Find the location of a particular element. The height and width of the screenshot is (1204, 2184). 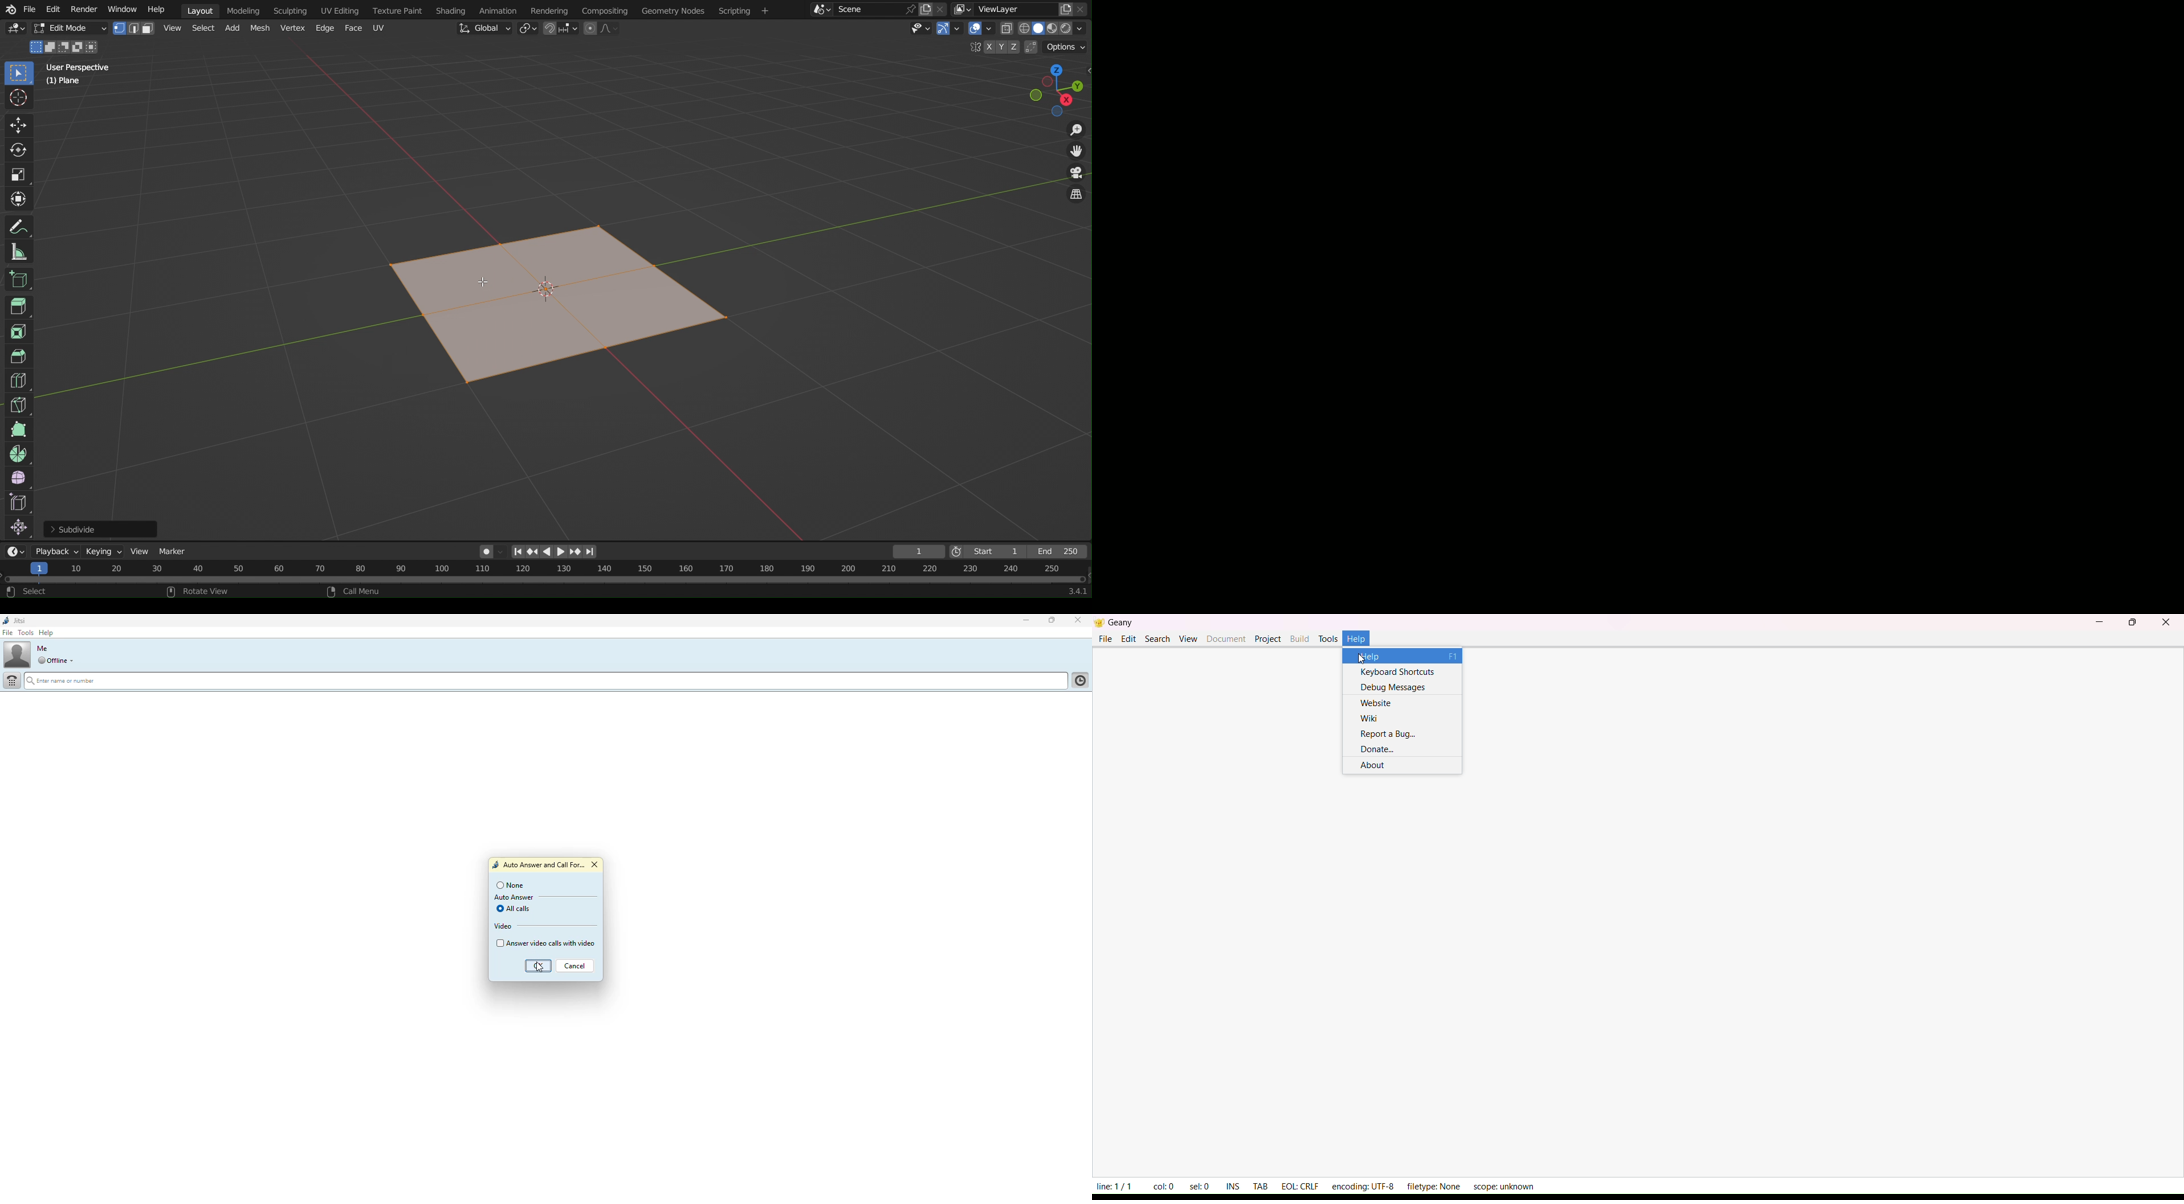

Poly Build is located at coordinates (18, 430).